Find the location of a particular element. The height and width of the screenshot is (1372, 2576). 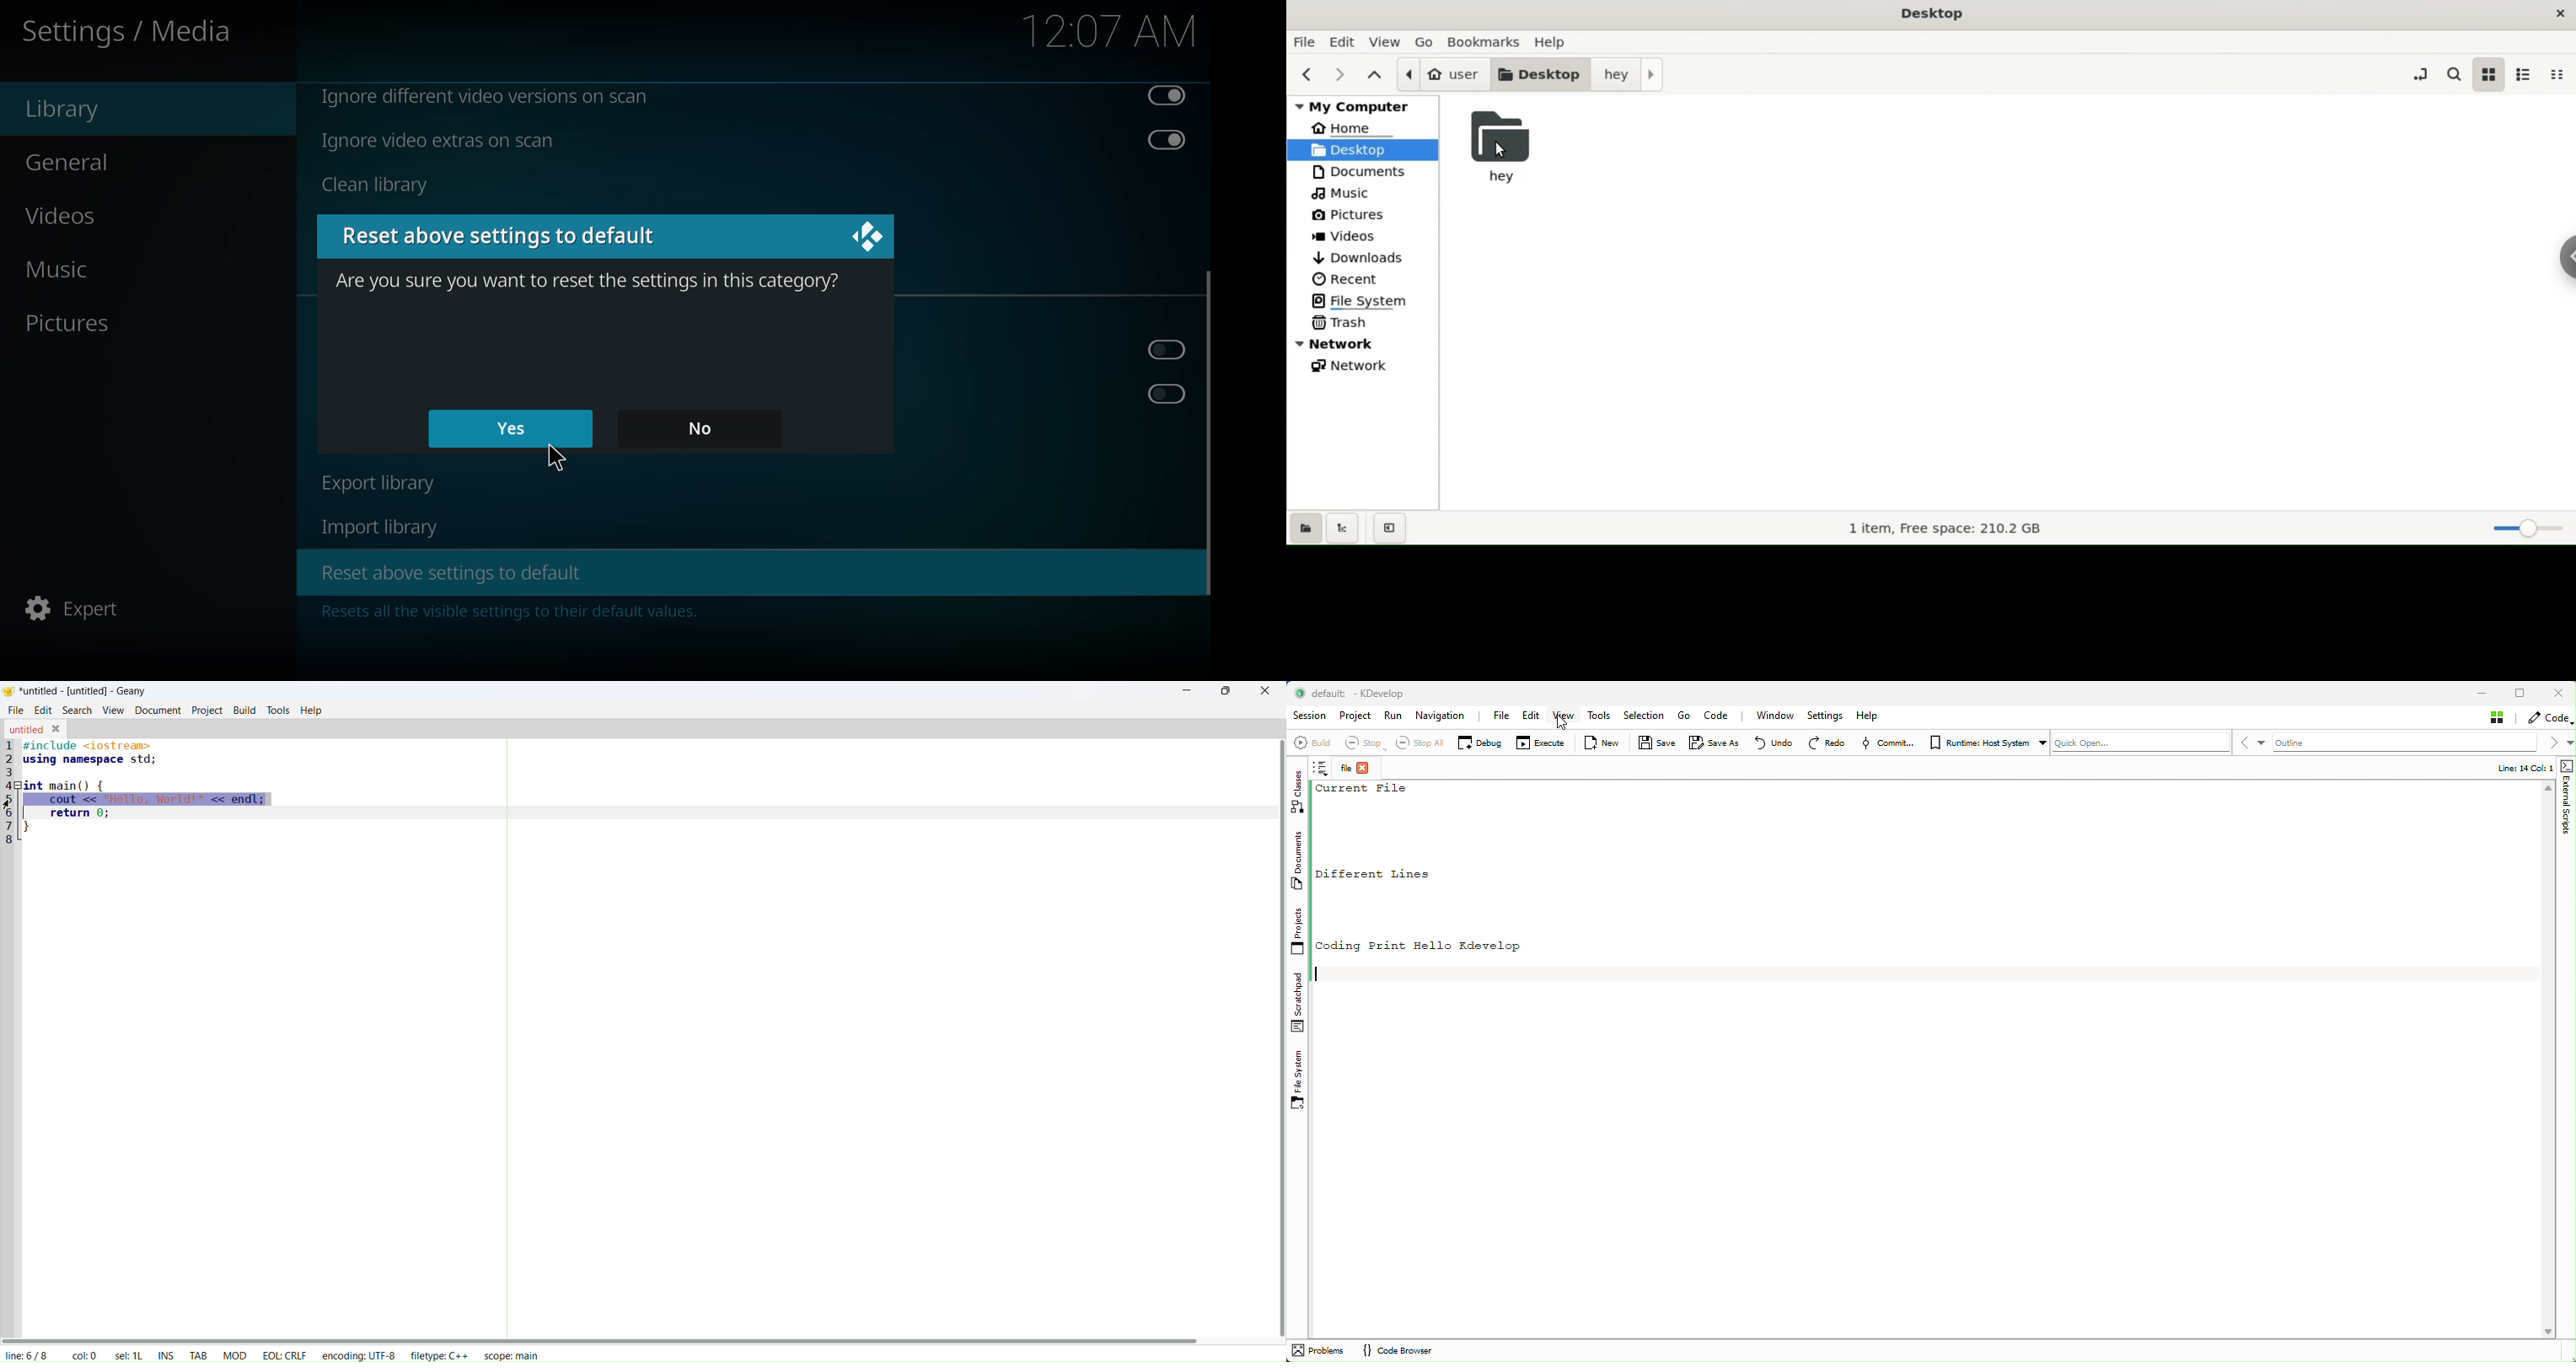

File tab is located at coordinates (1357, 769).